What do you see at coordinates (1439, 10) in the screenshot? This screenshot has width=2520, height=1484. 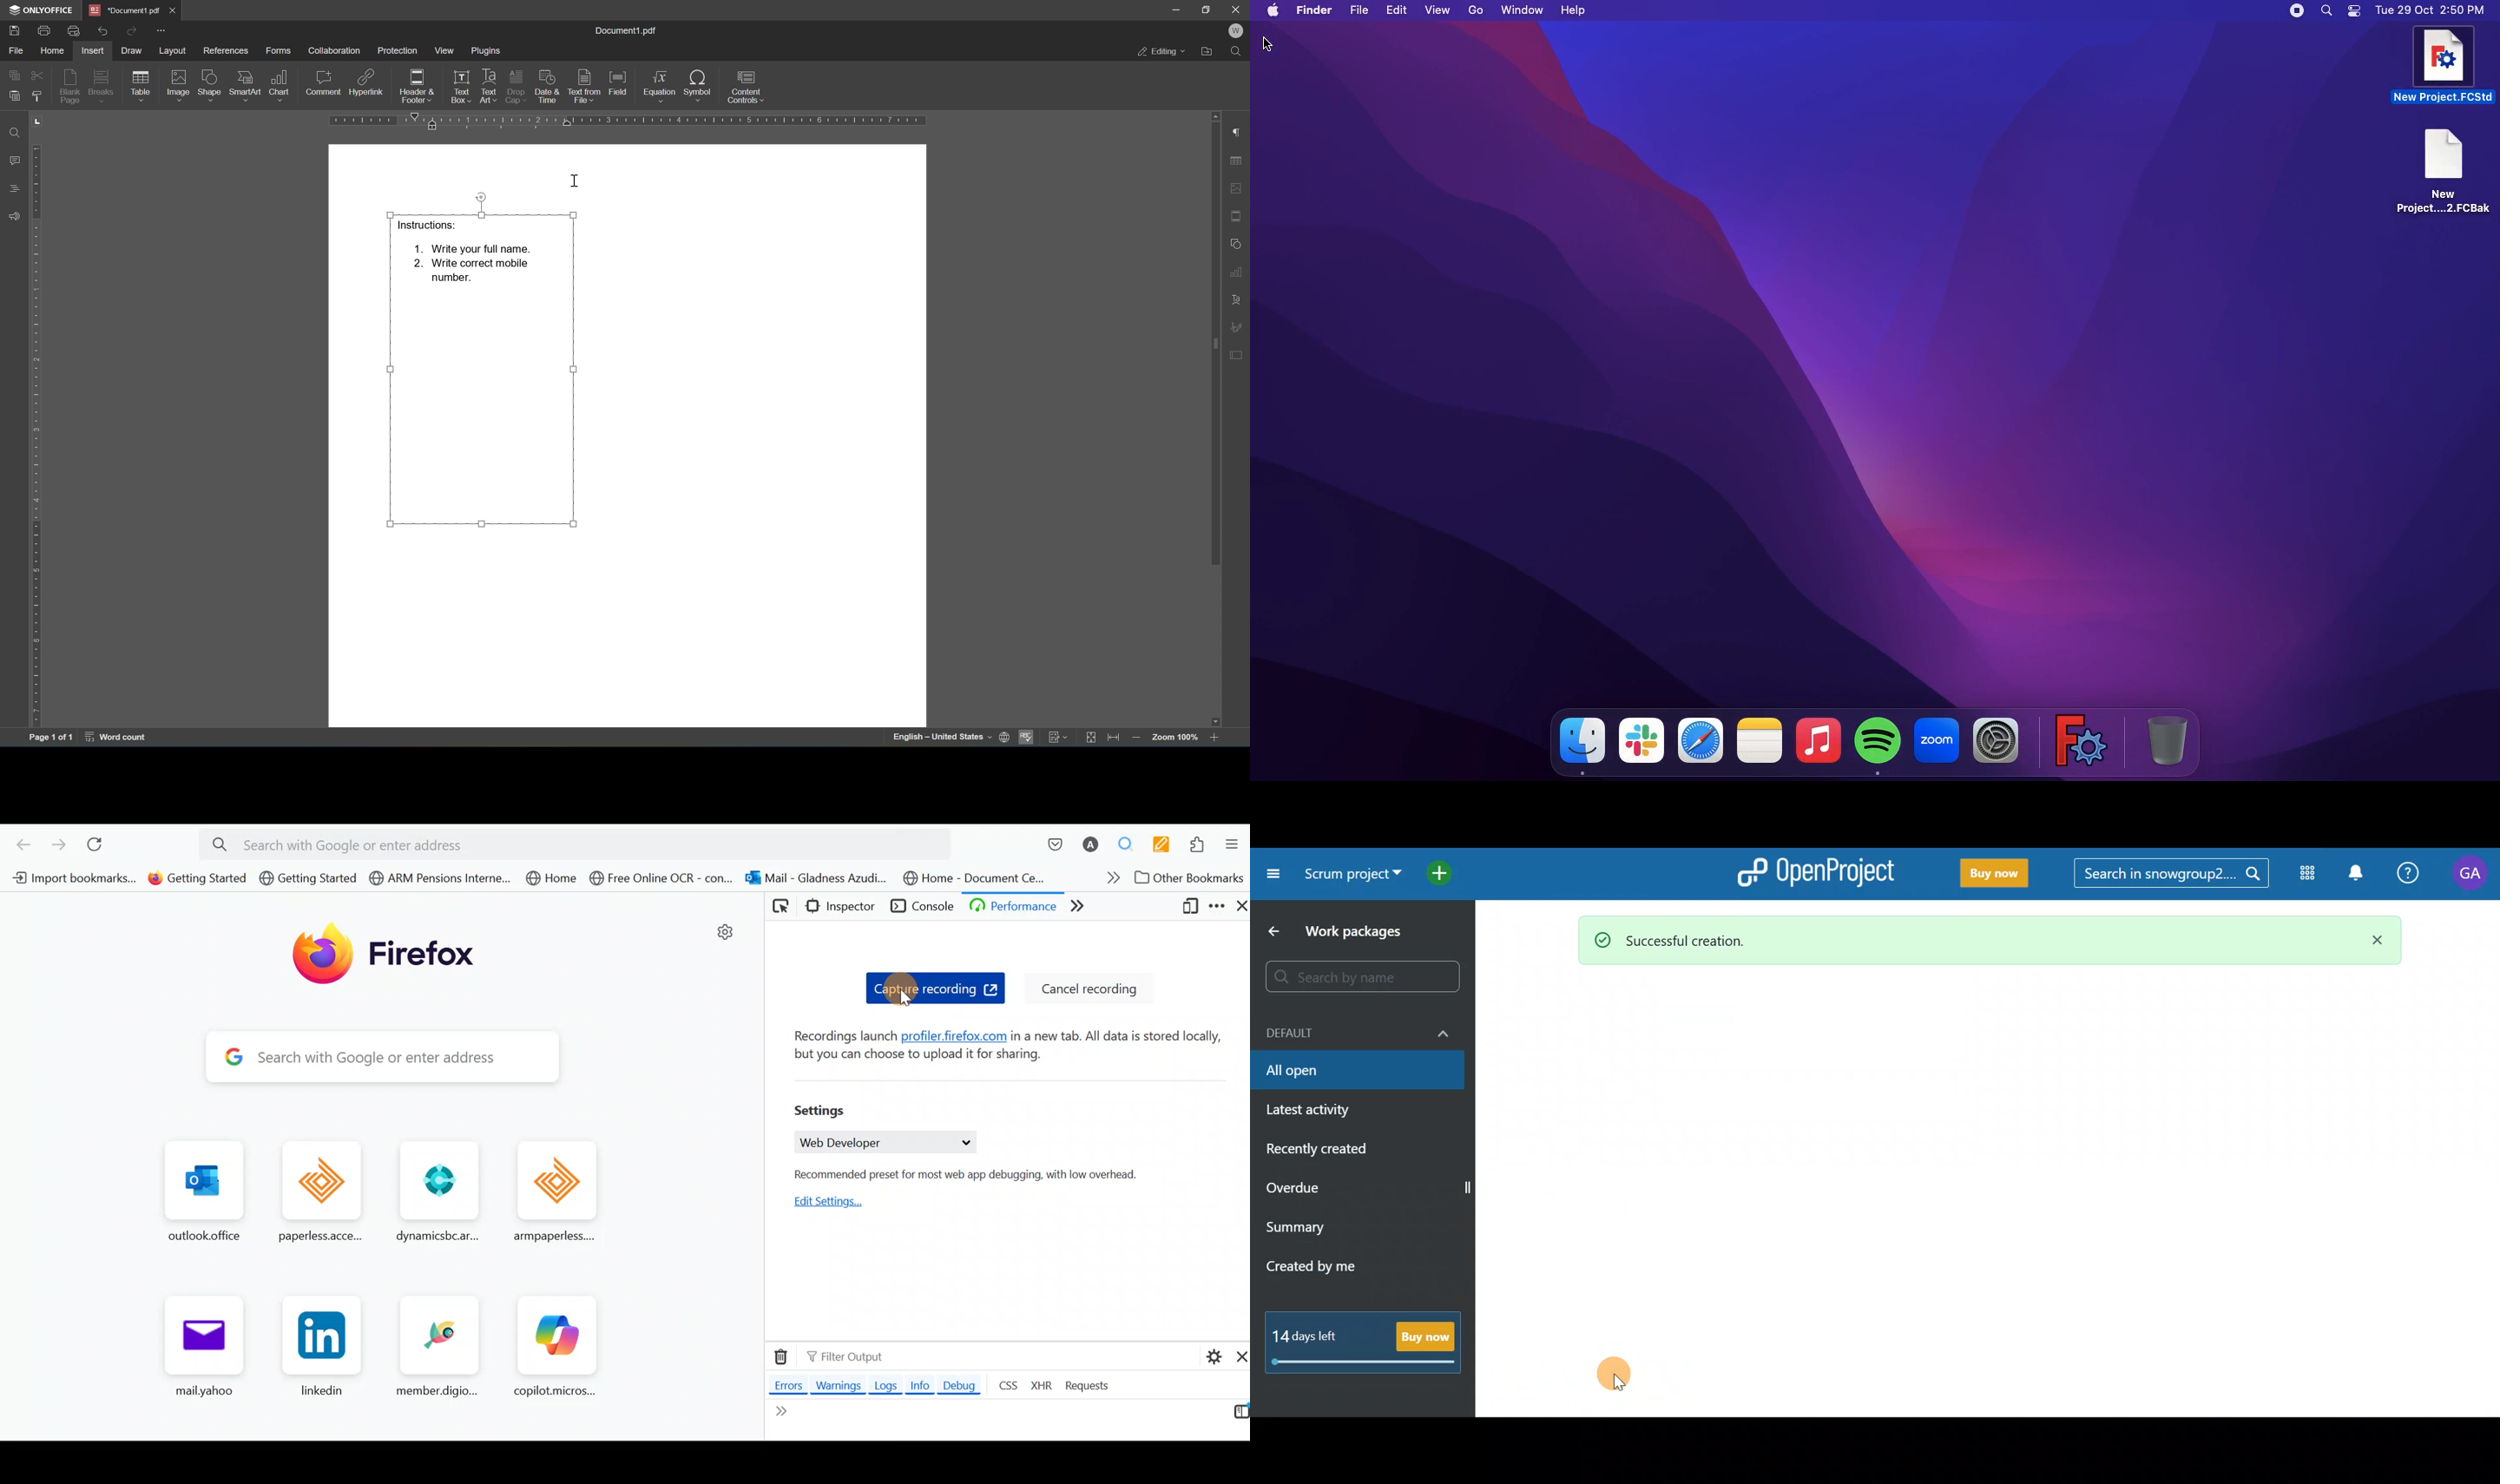 I see `View` at bounding box center [1439, 10].